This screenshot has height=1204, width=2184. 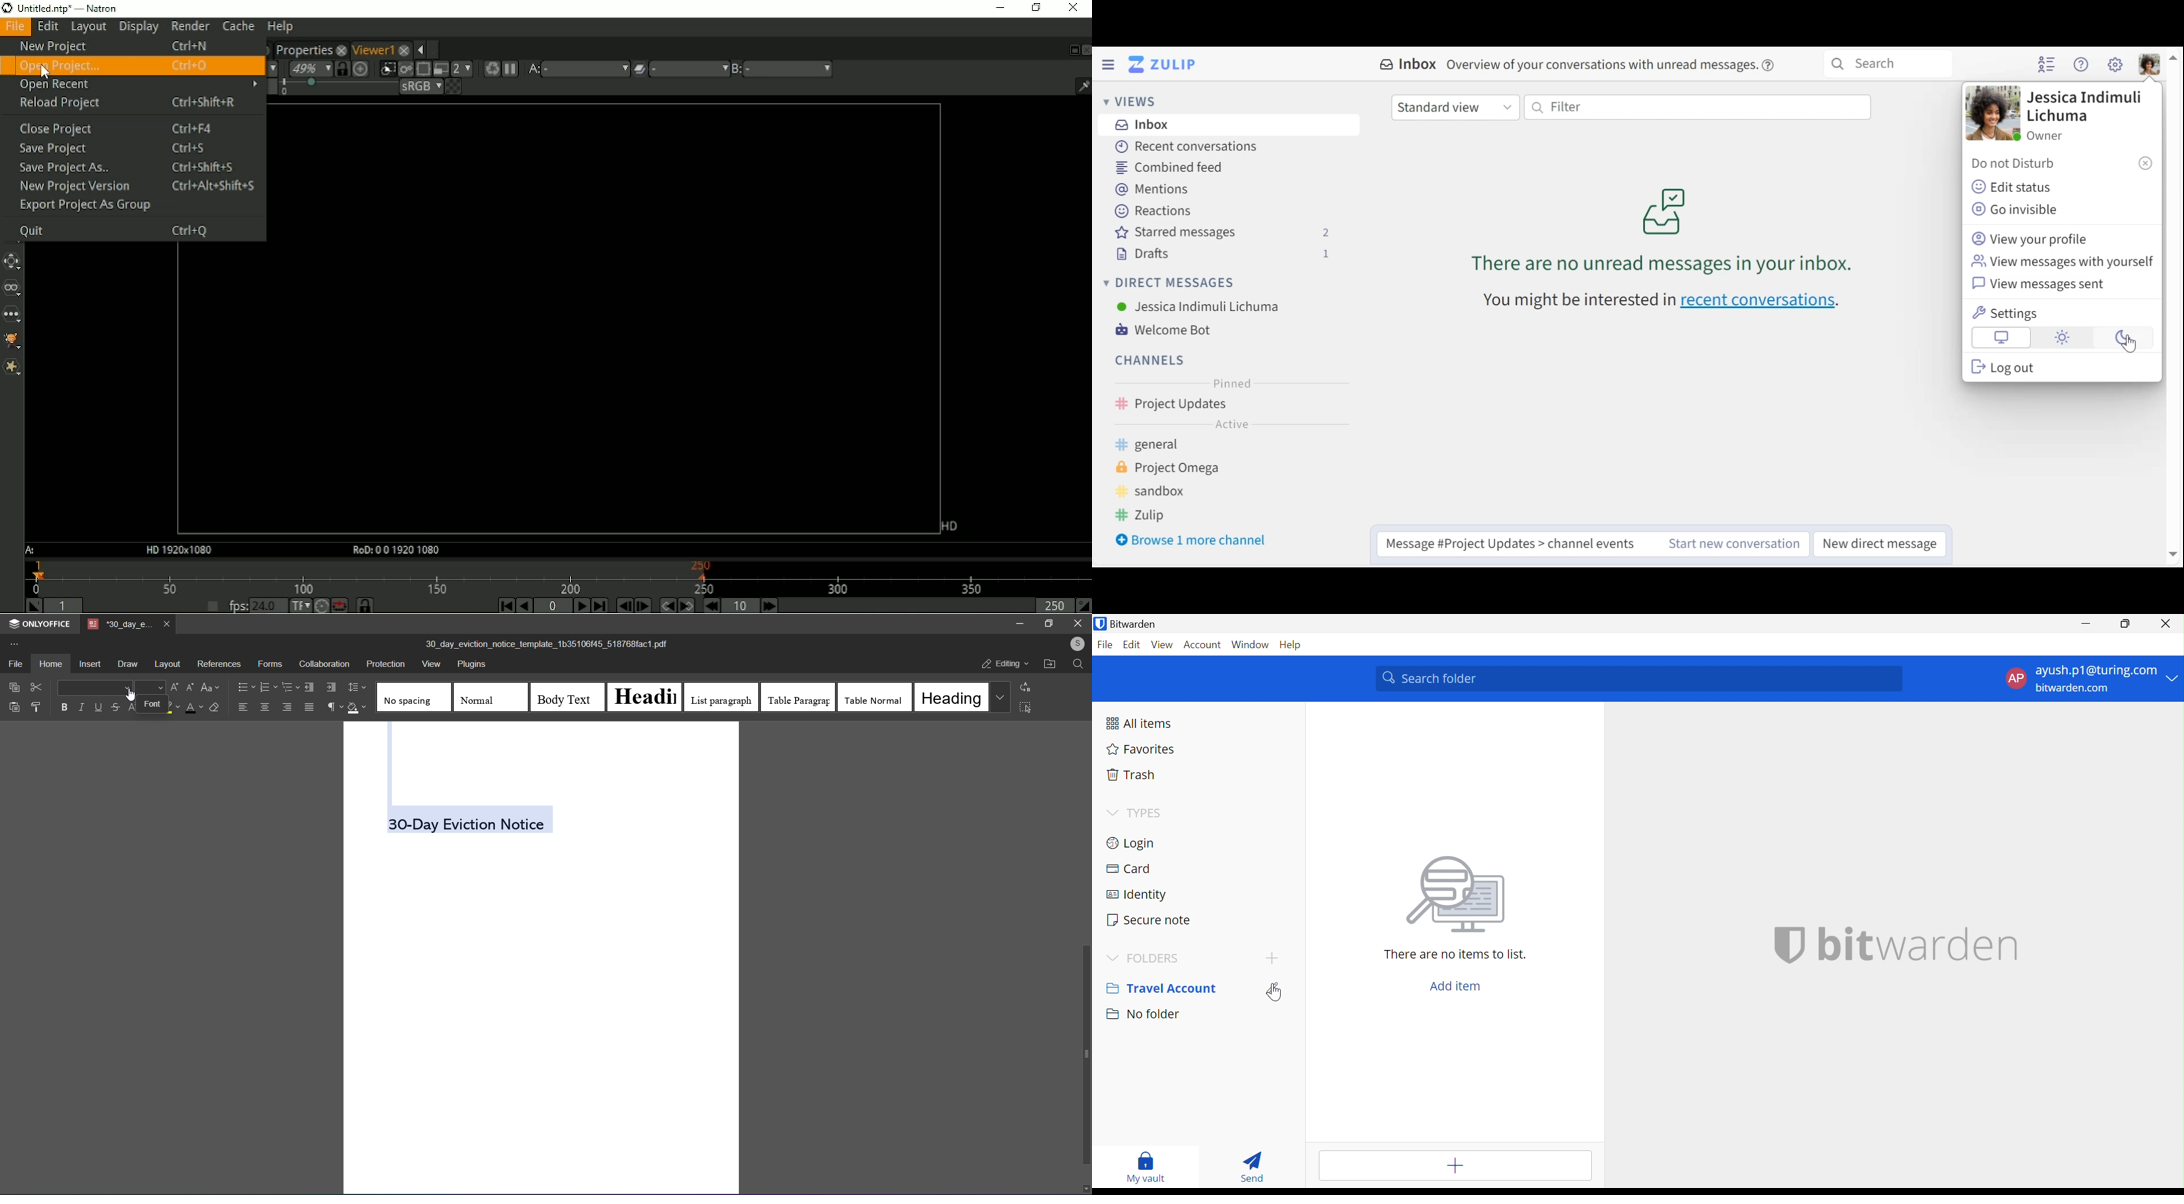 What do you see at coordinates (2151, 64) in the screenshot?
I see `Personal menu` at bounding box center [2151, 64].